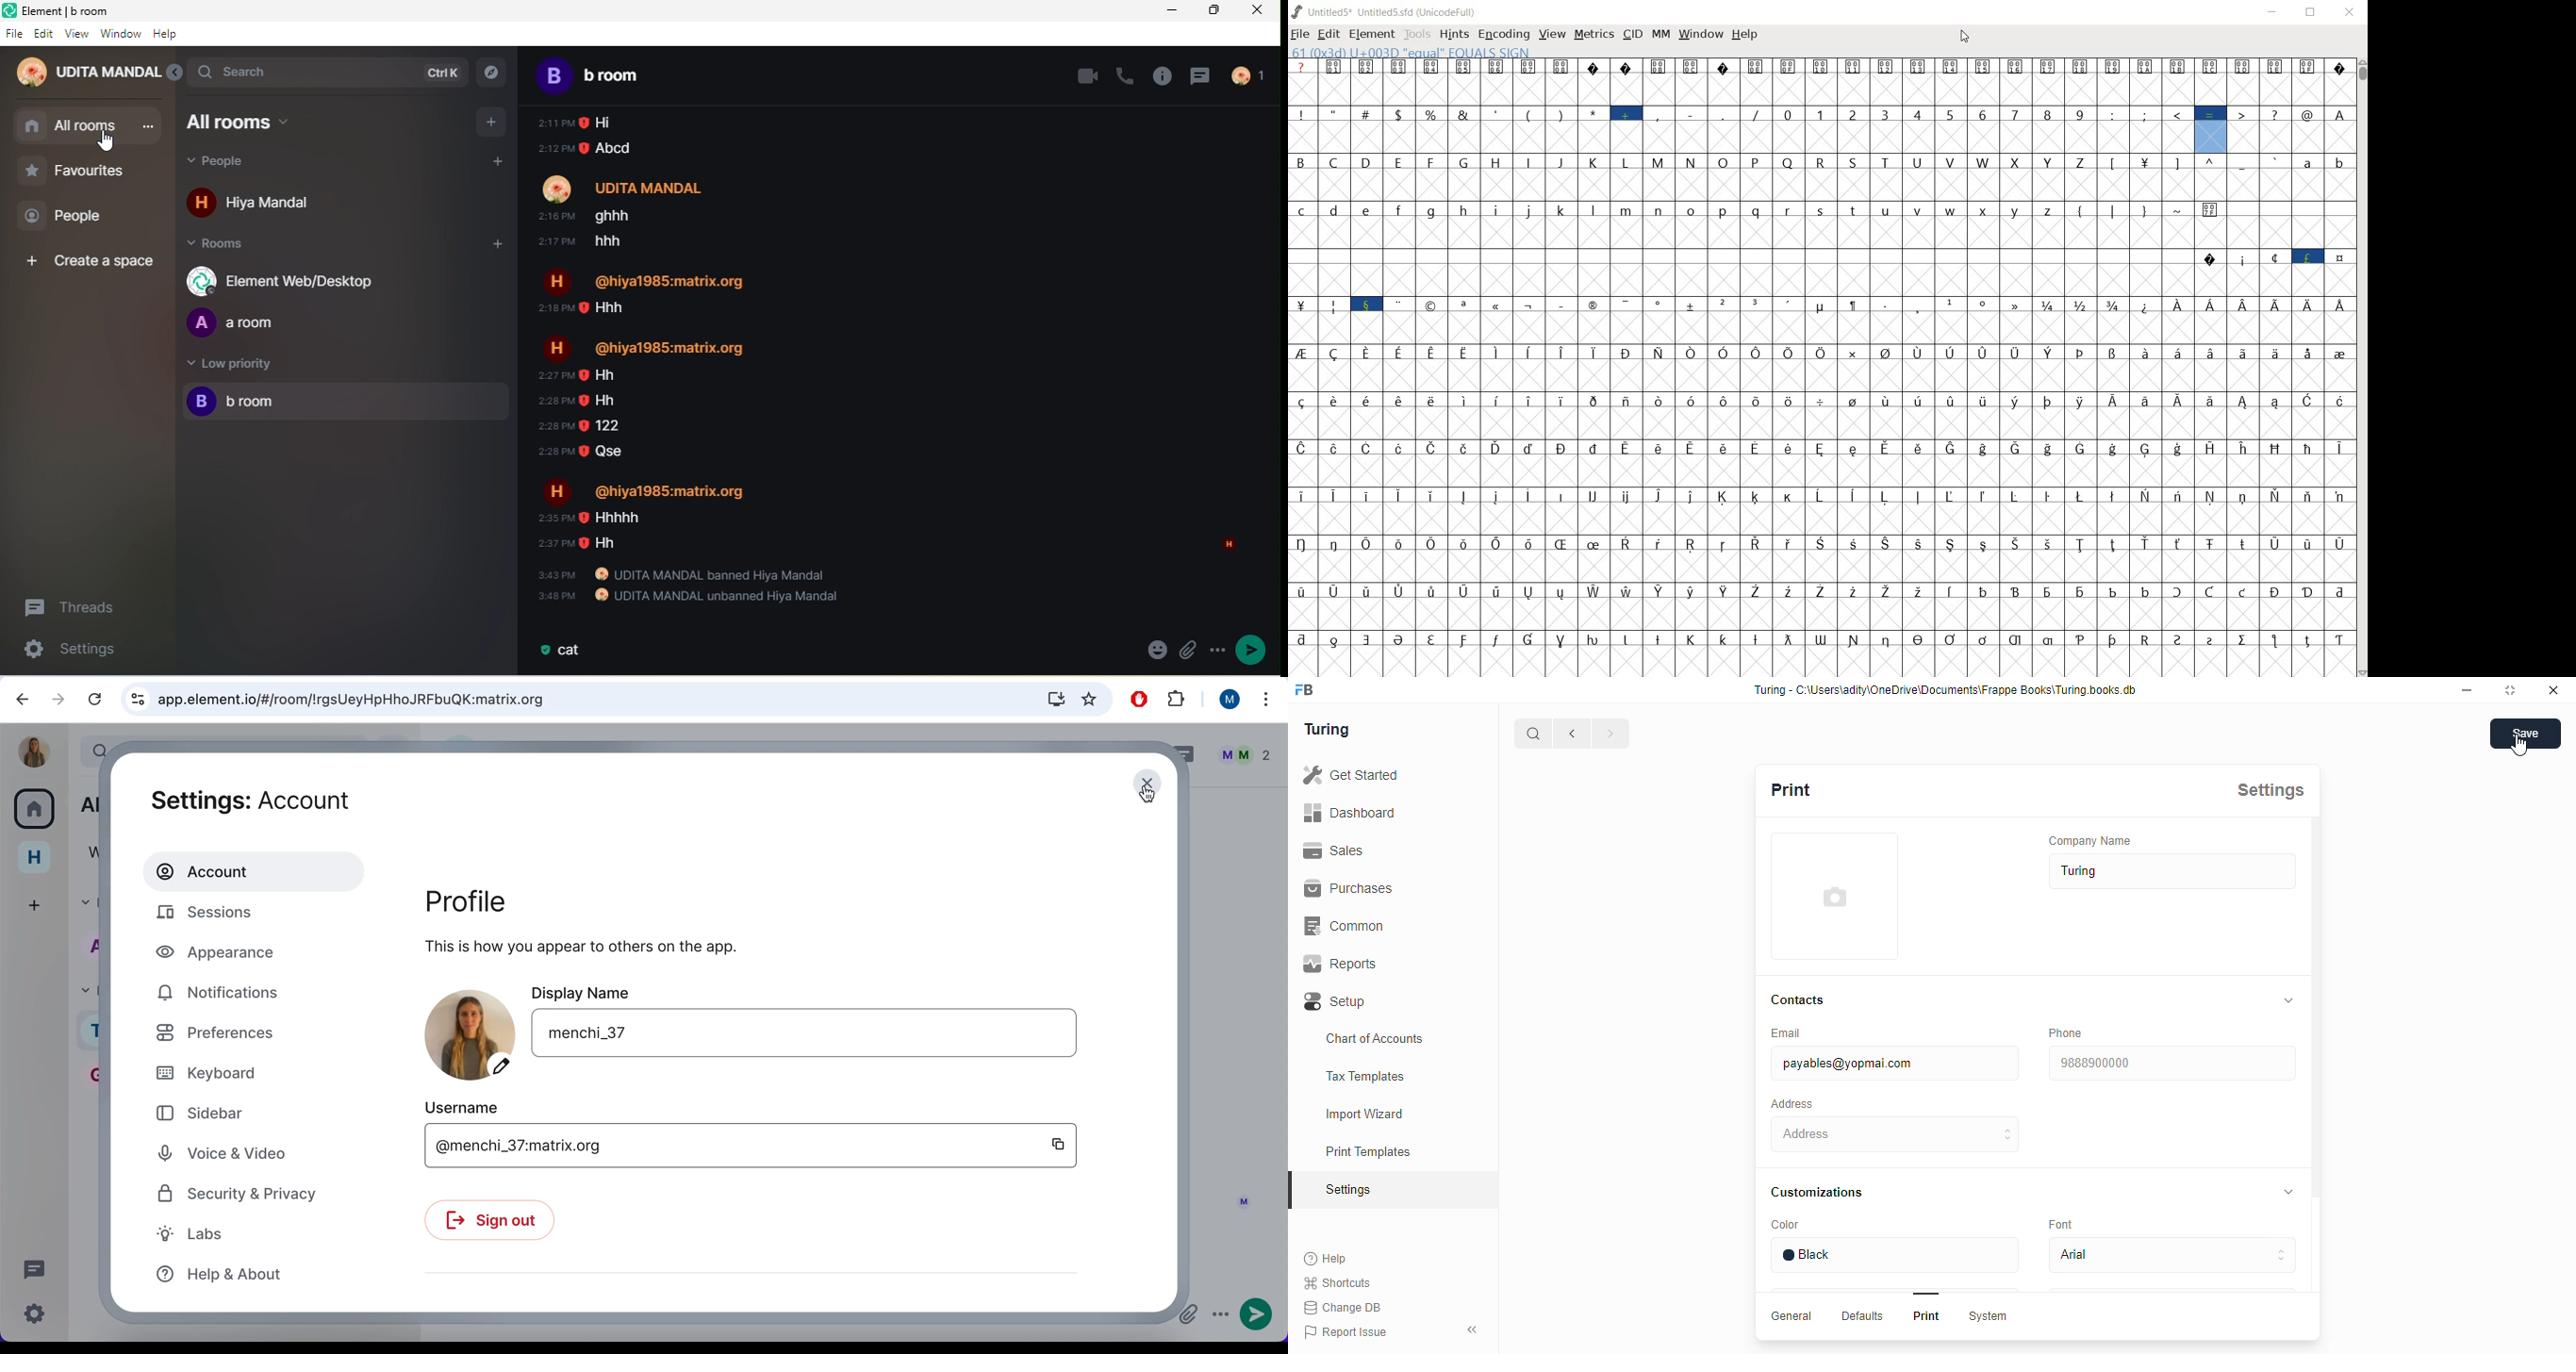 The image size is (2576, 1372). What do you see at coordinates (259, 205) in the screenshot?
I see `hiya mandal` at bounding box center [259, 205].